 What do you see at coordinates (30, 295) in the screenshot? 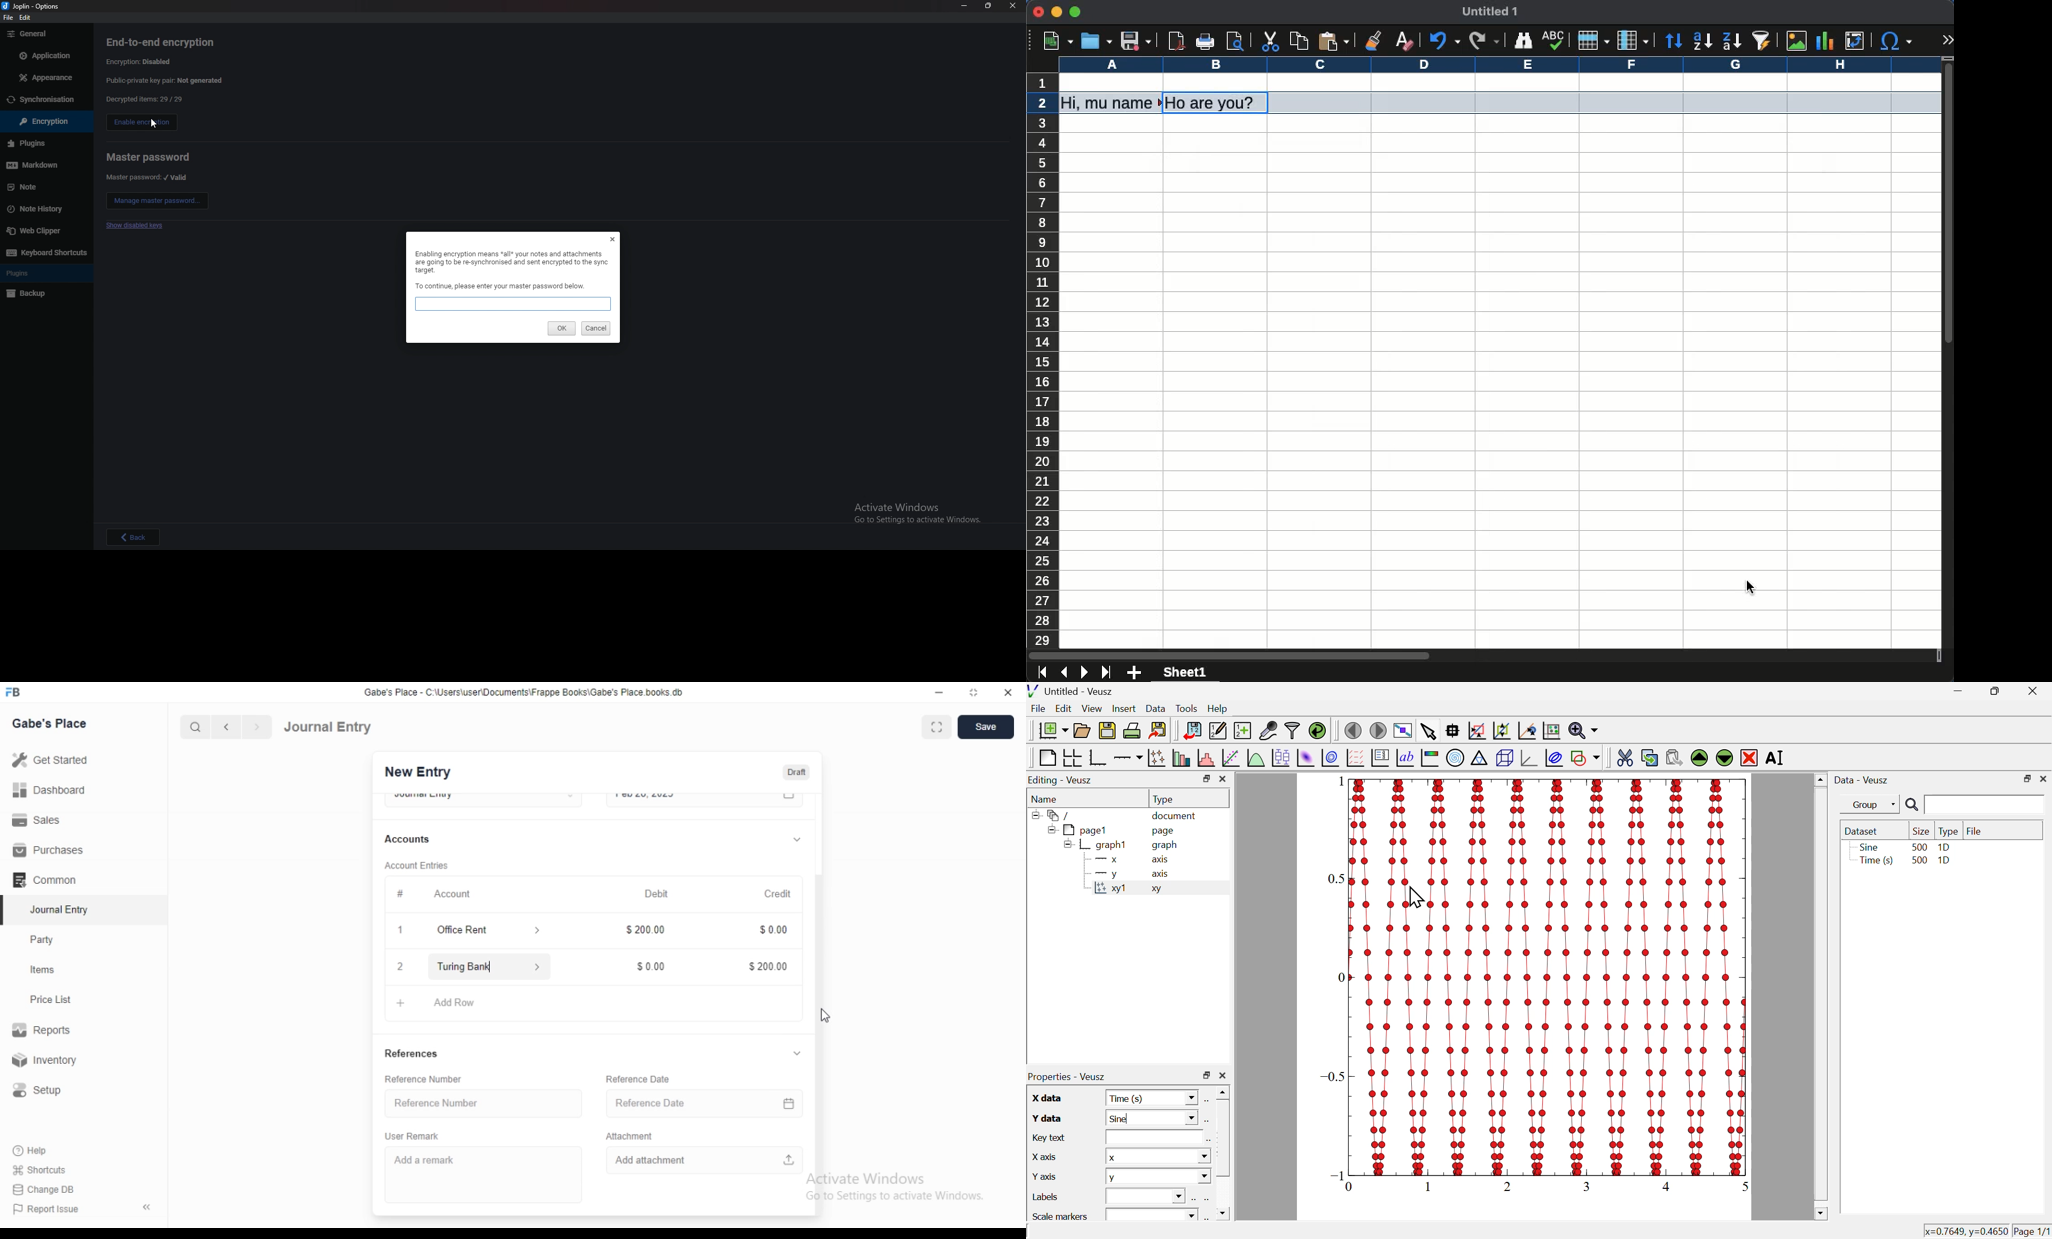
I see `` at bounding box center [30, 295].